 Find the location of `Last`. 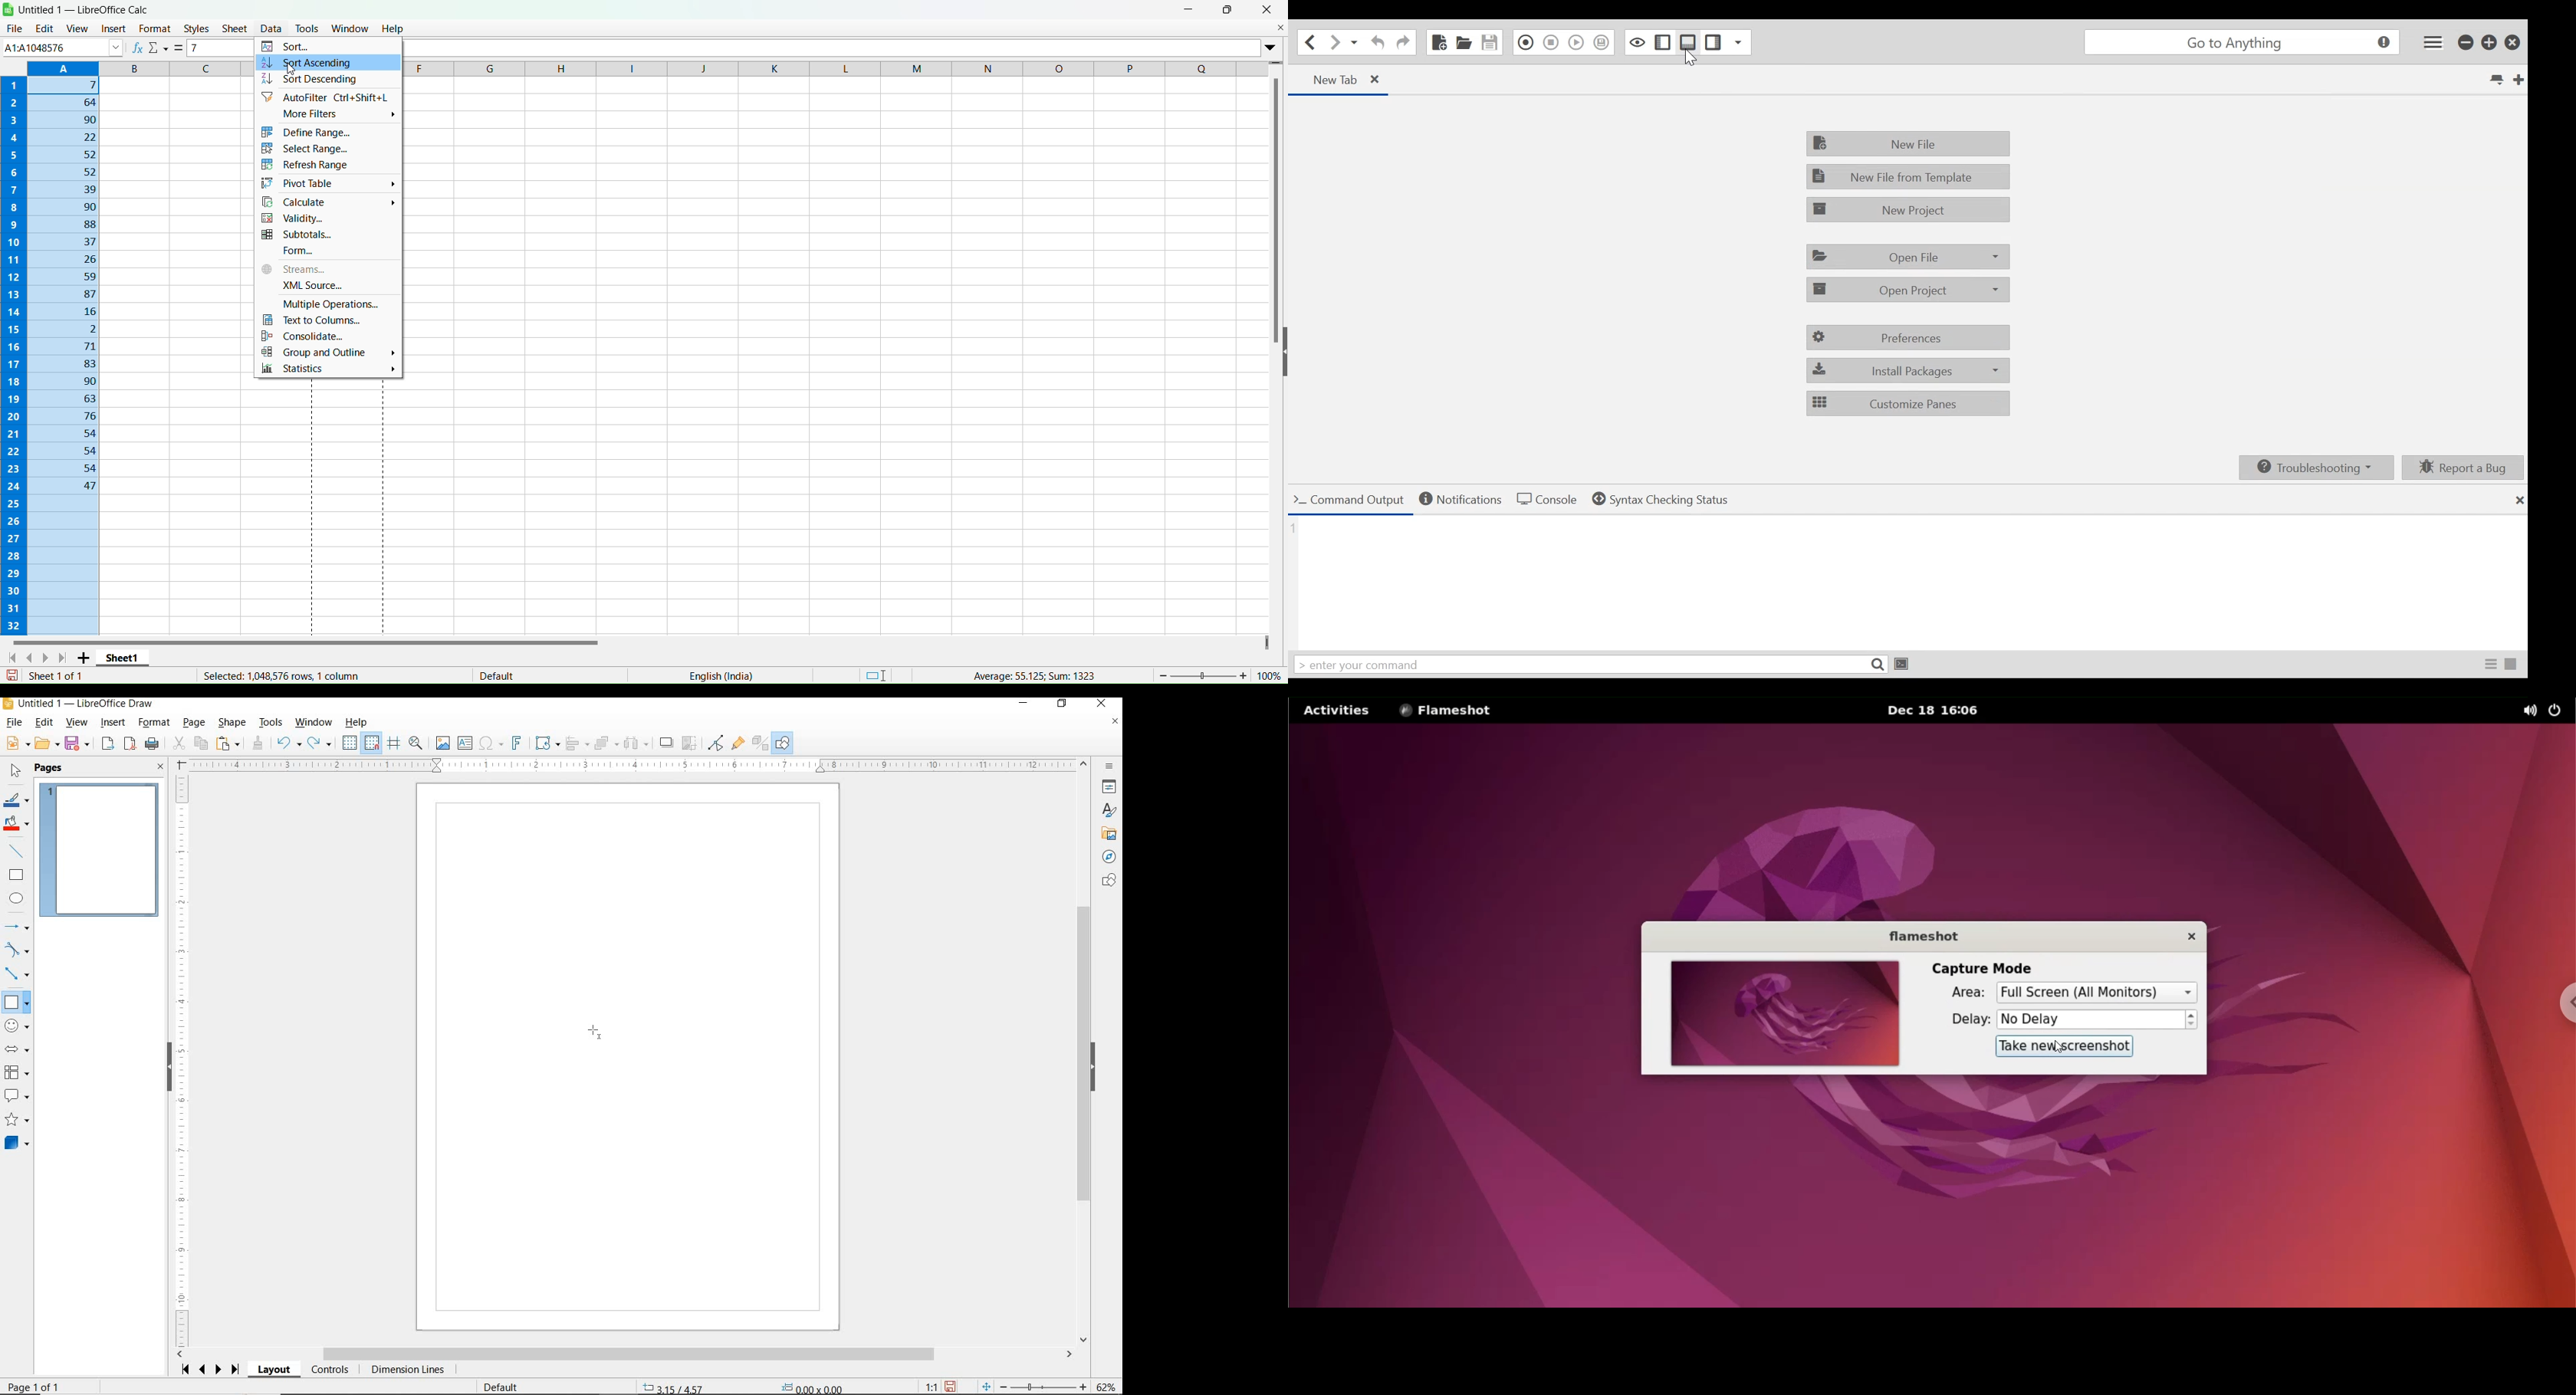

Last is located at coordinates (65, 658).